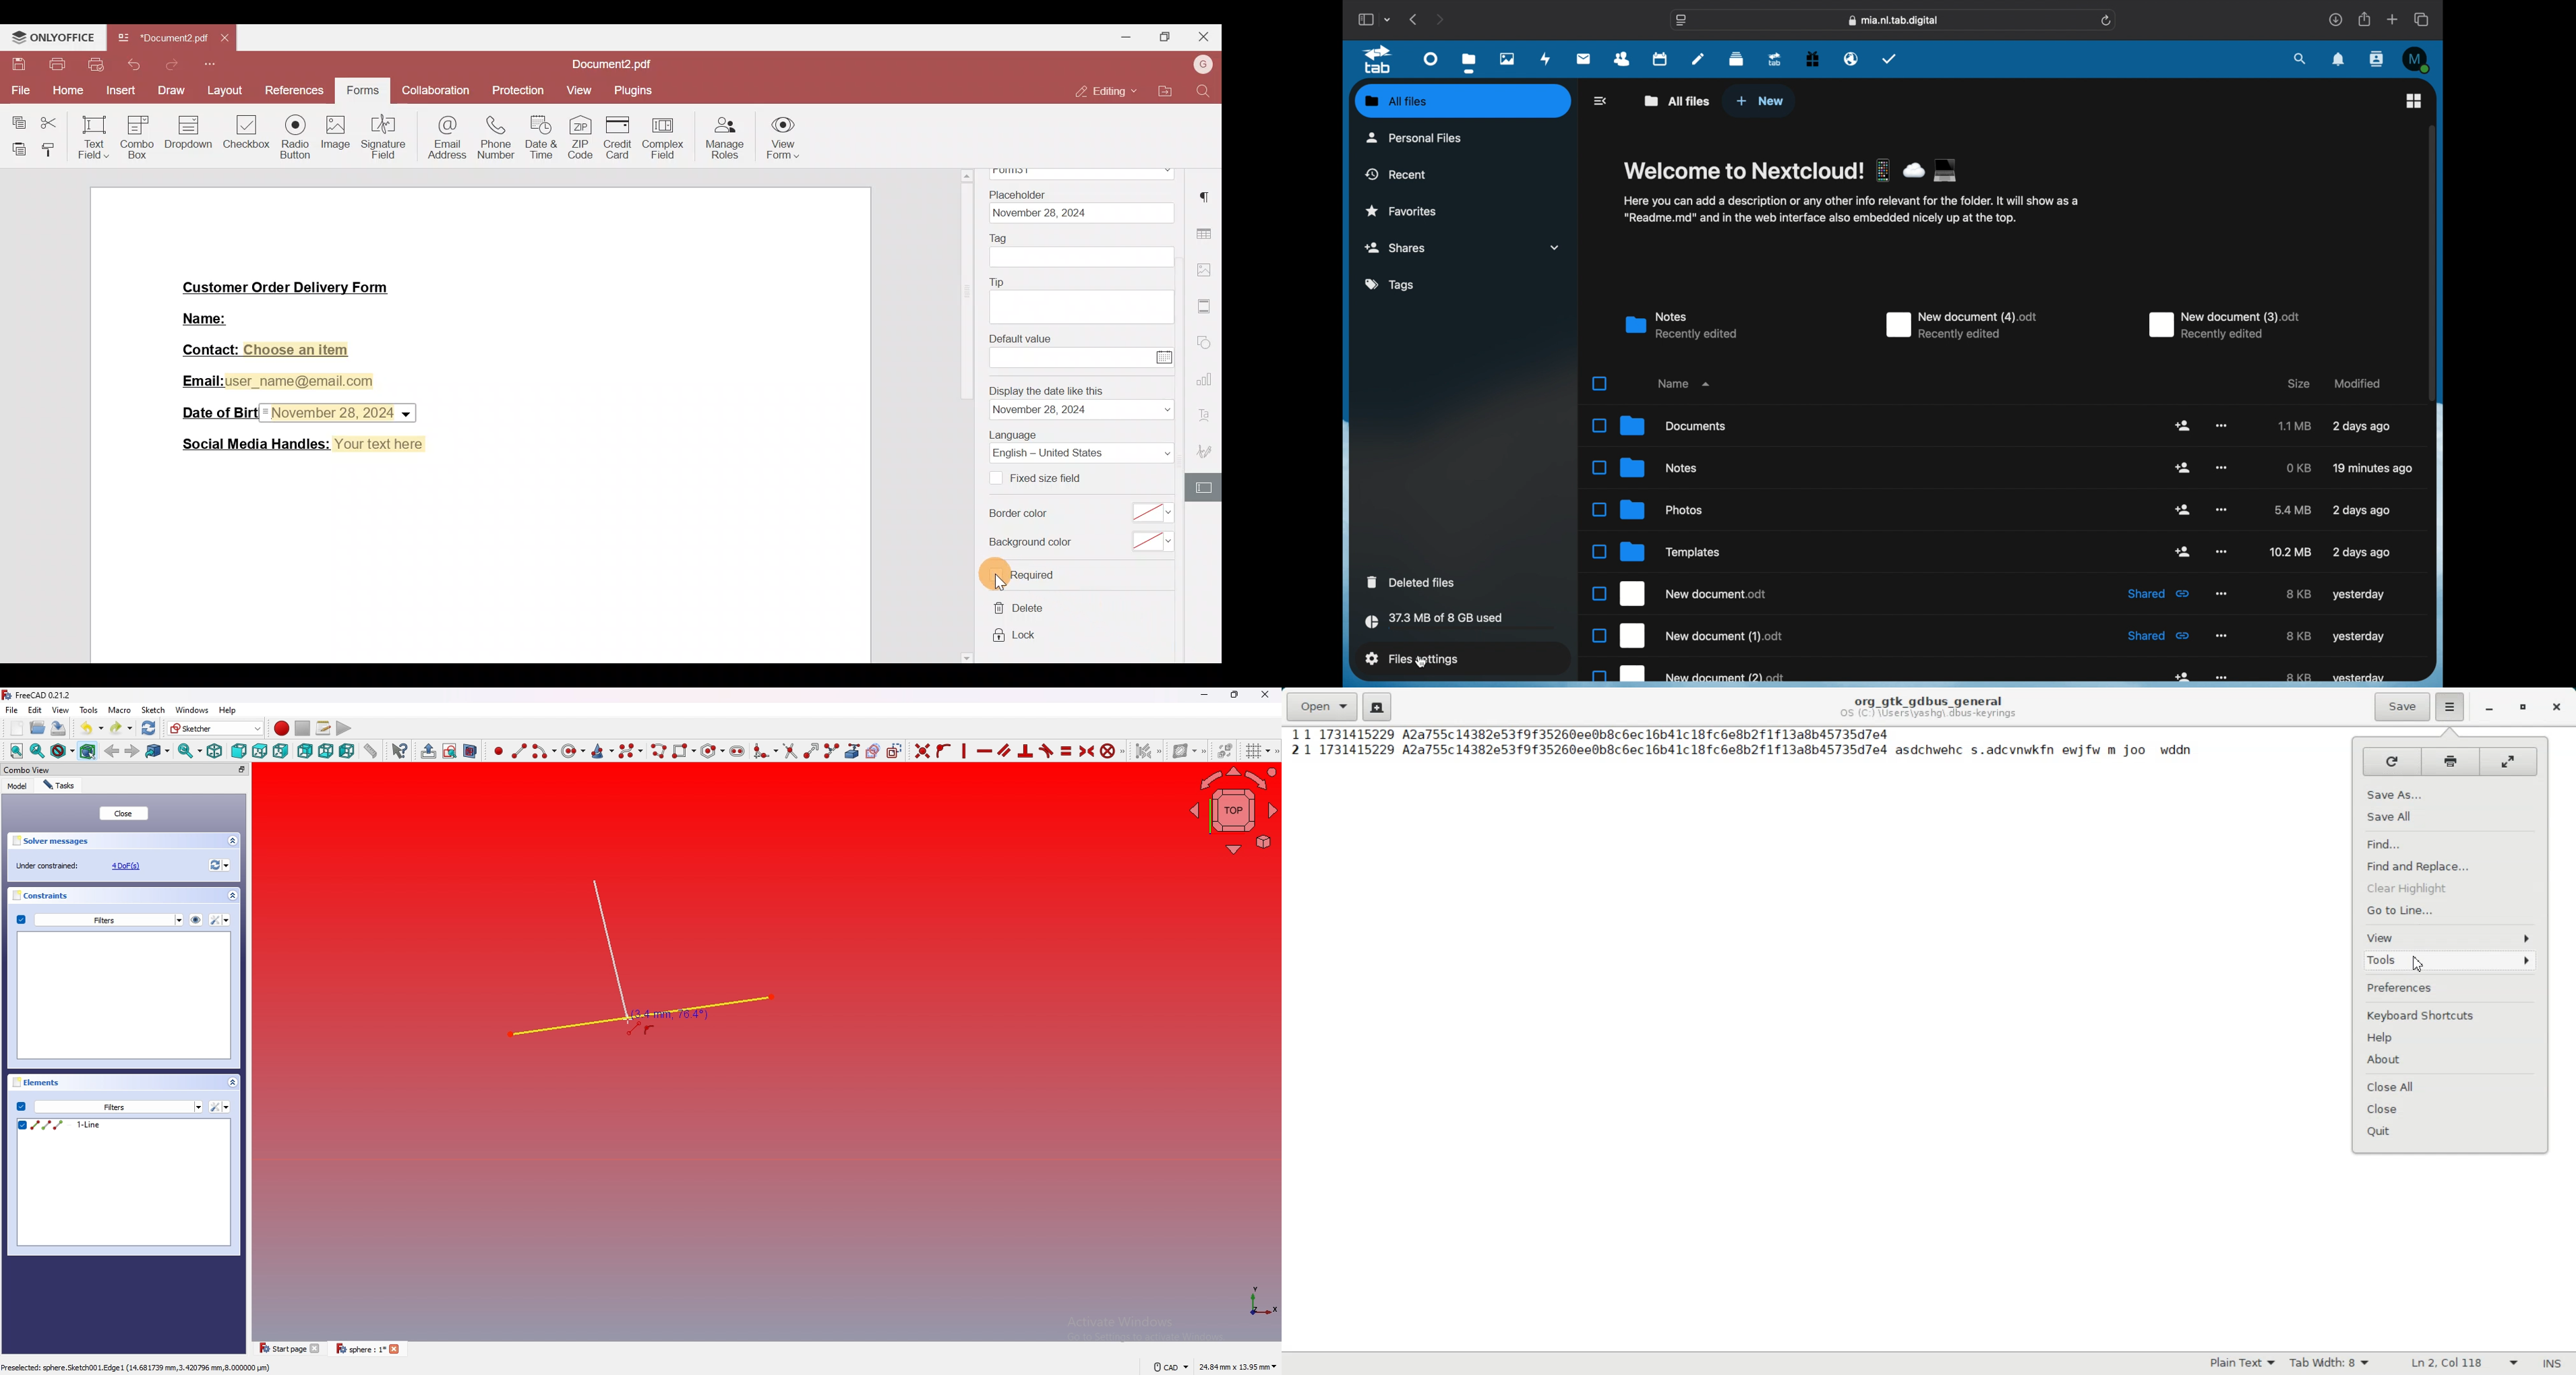 The image size is (2576, 1400). I want to click on Filter, so click(220, 1107).